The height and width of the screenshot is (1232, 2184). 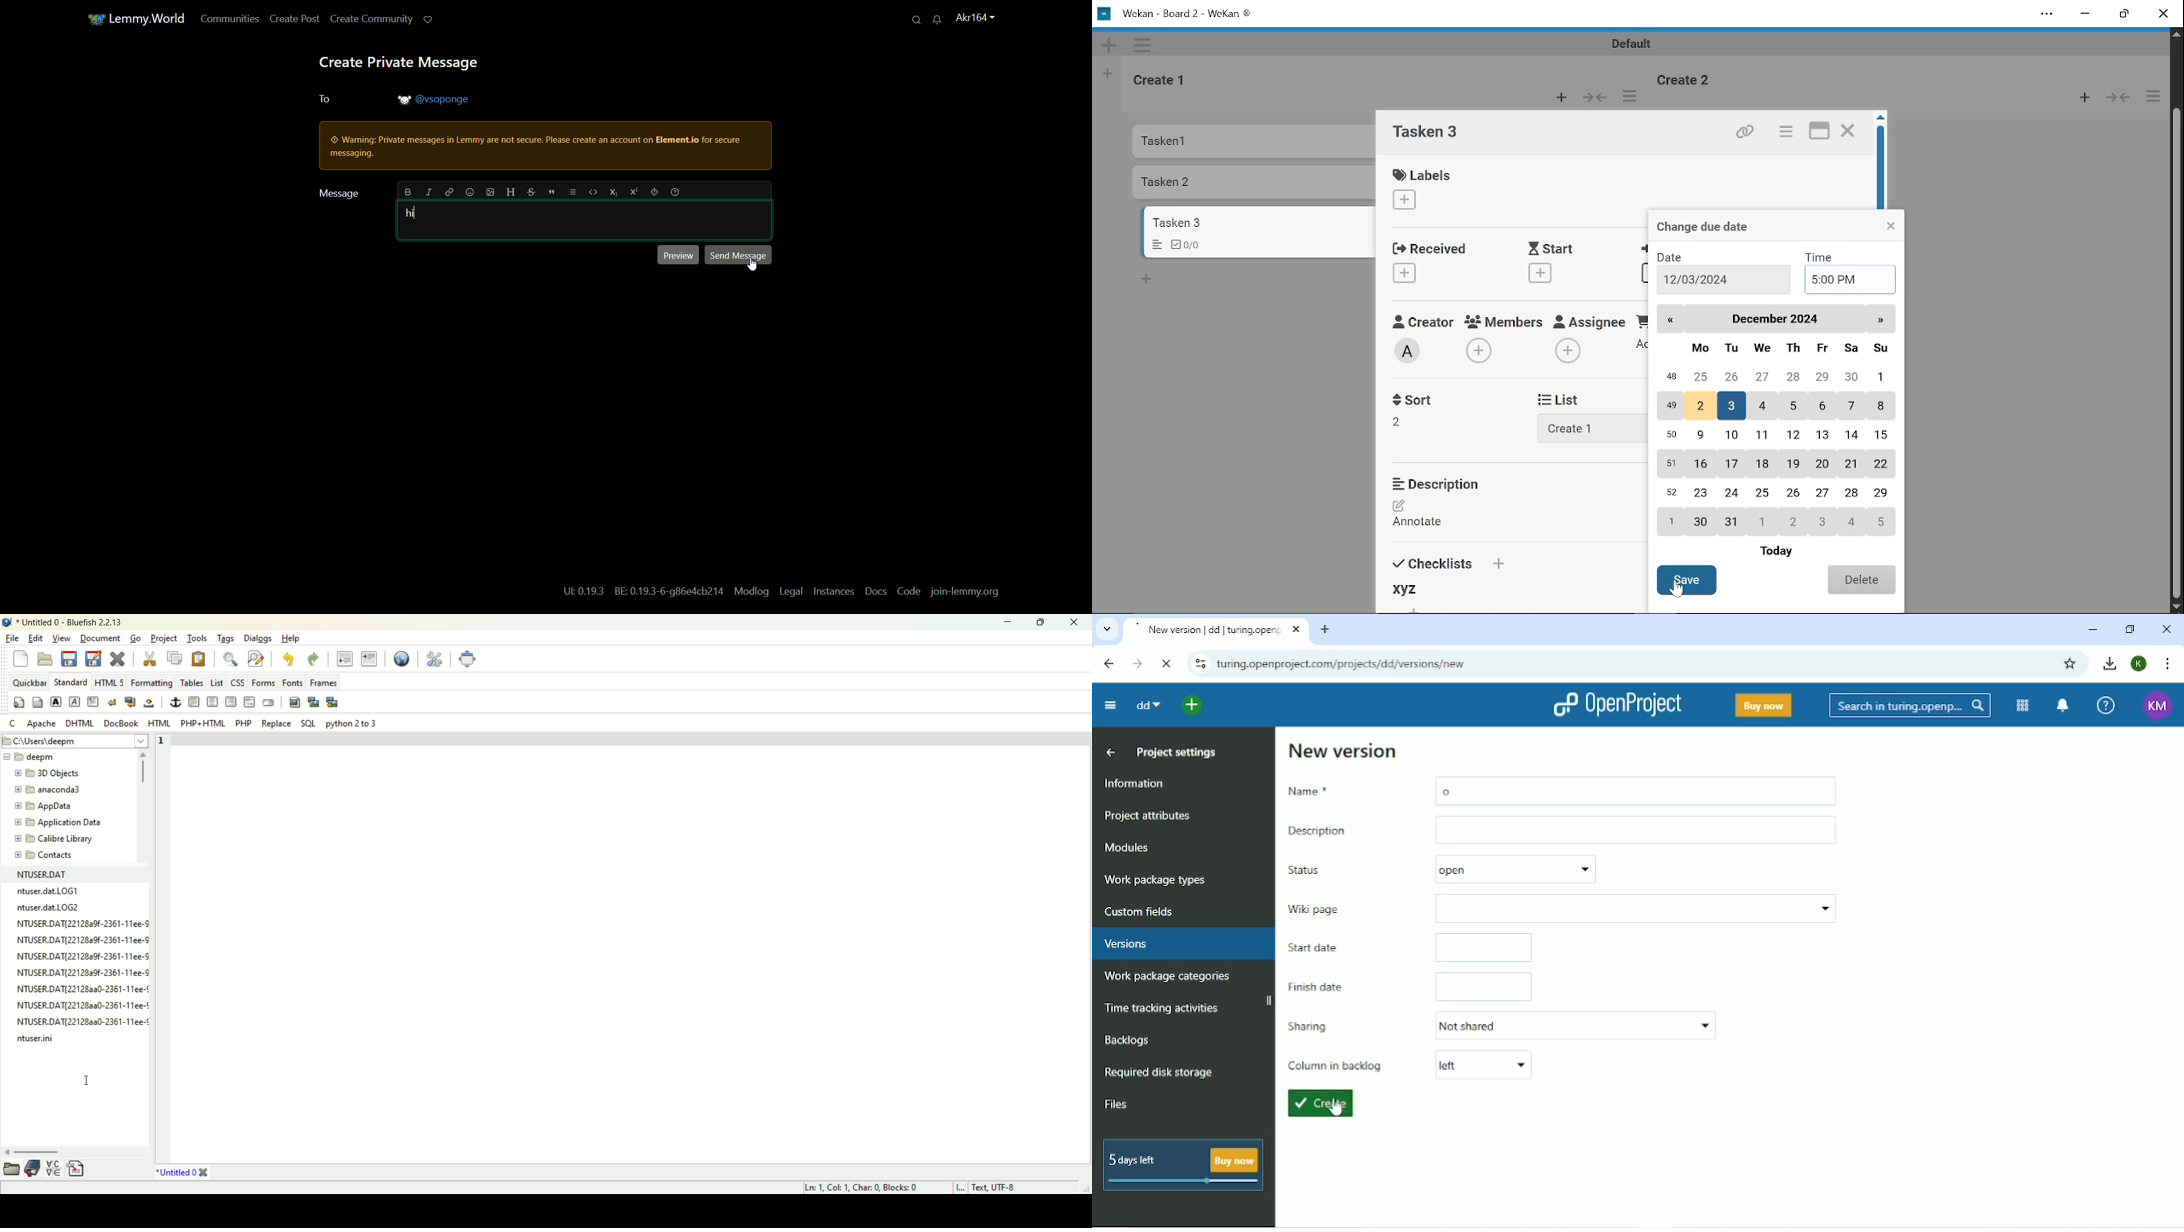 I want to click on NTUSER.DAT{22128a9f-2361-11ee-S, so click(x=82, y=972).